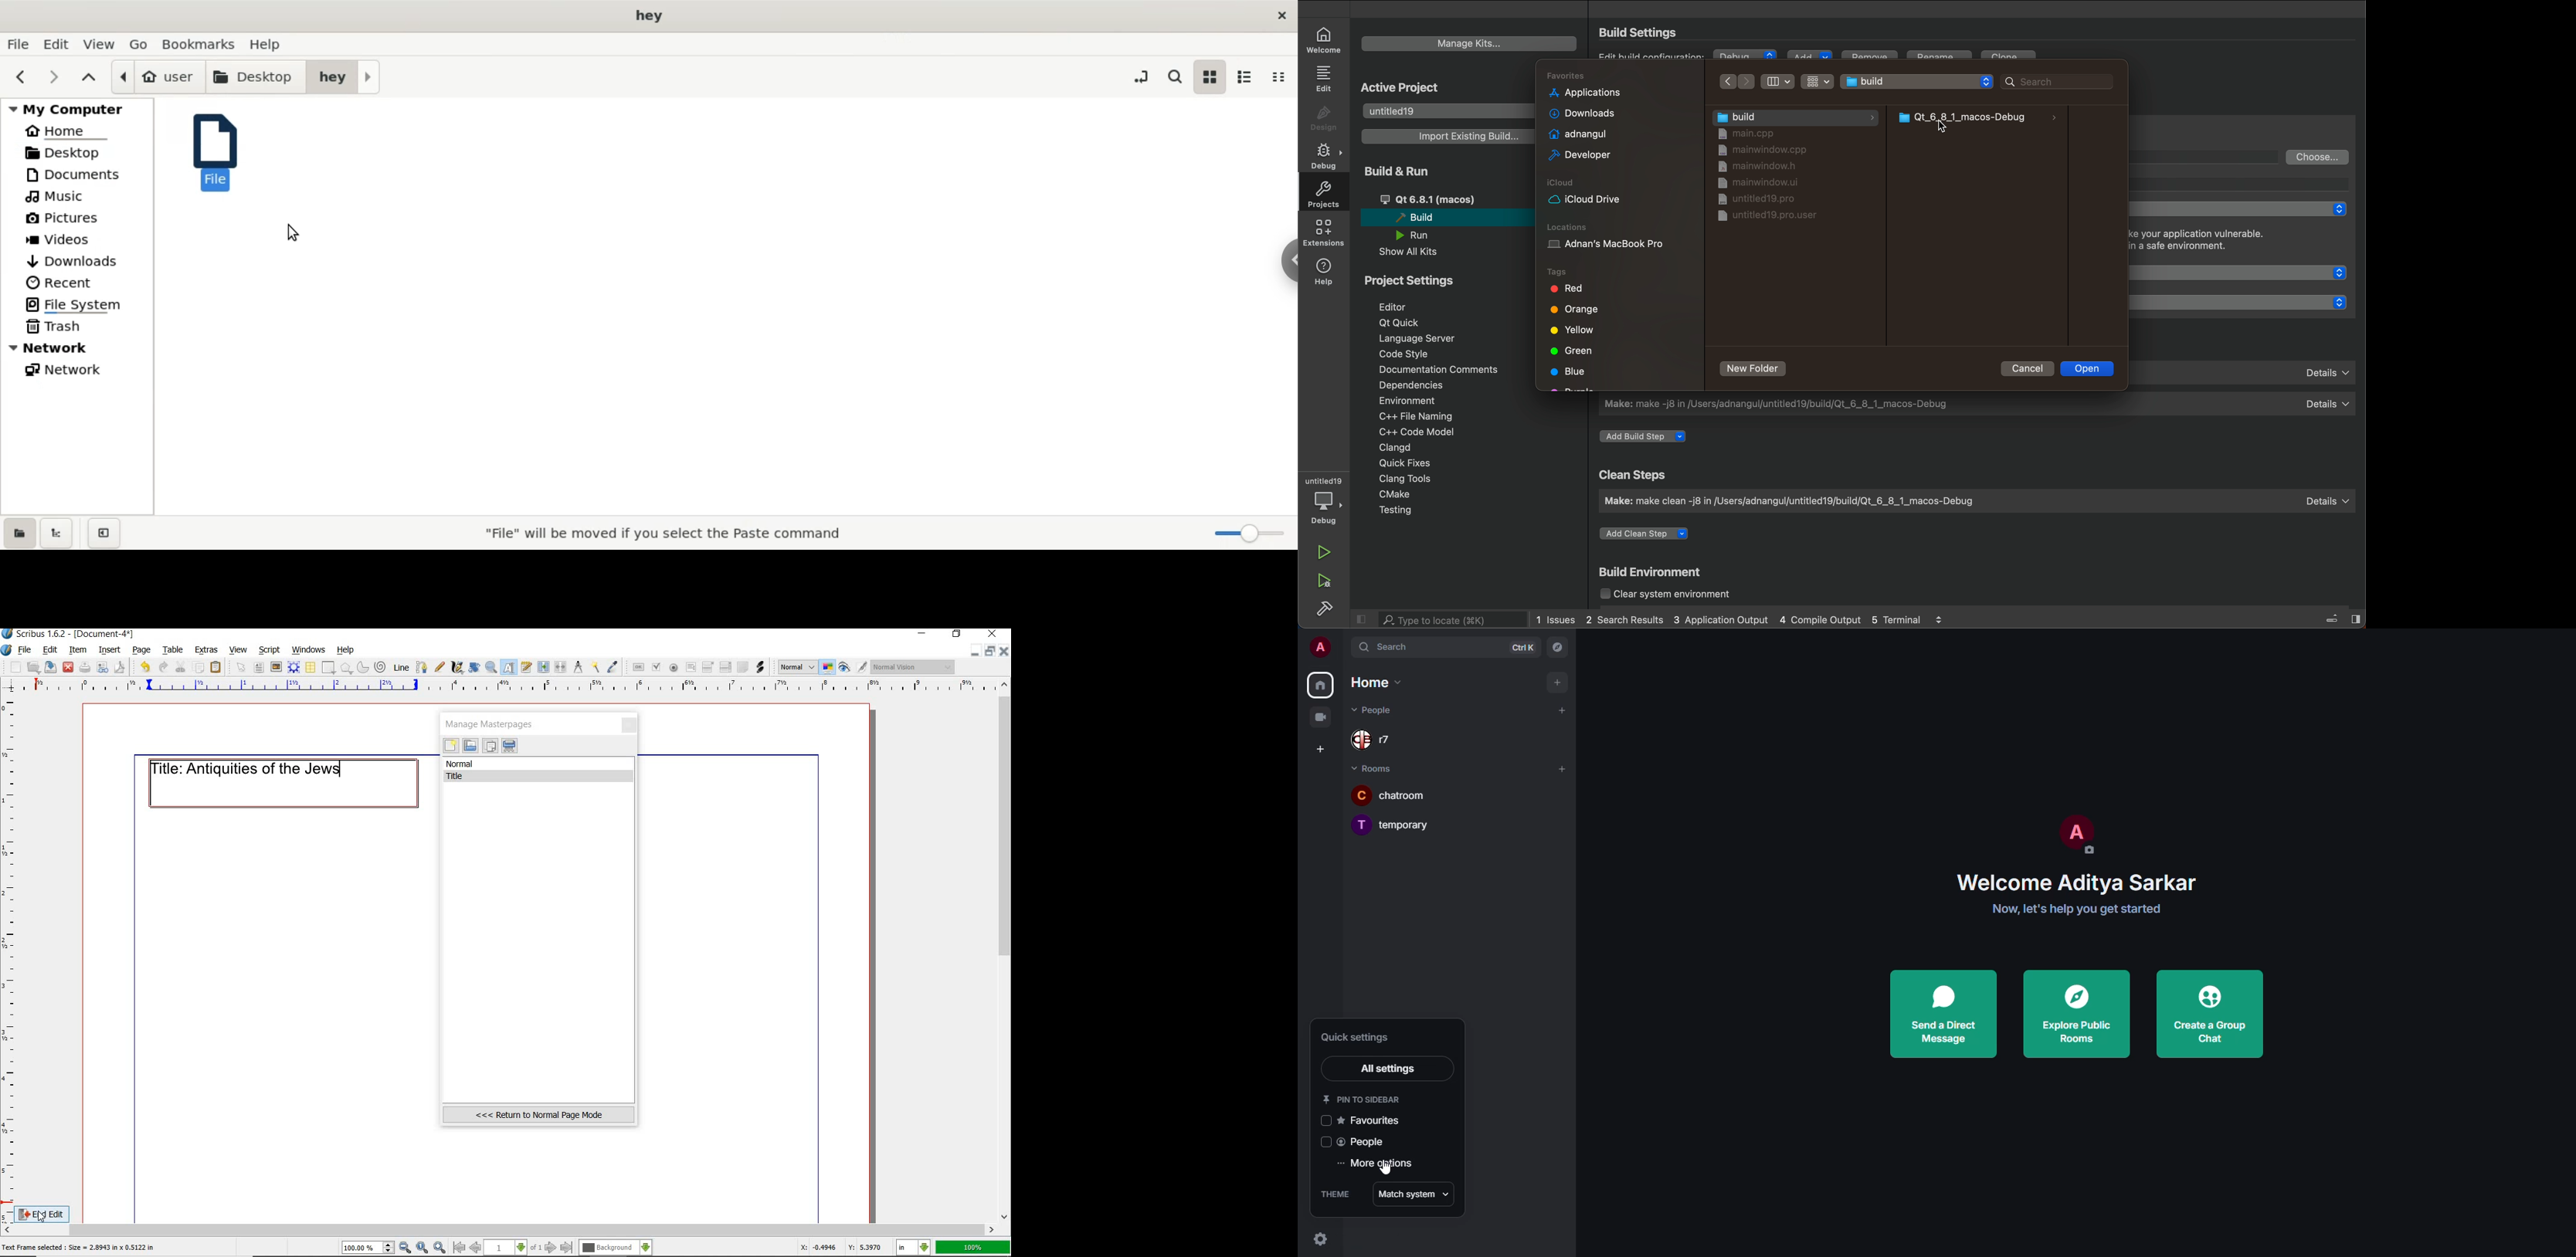 Image resolution: width=2576 pixels, height=1260 pixels. I want to click on copy item properties, so click(597, 666).